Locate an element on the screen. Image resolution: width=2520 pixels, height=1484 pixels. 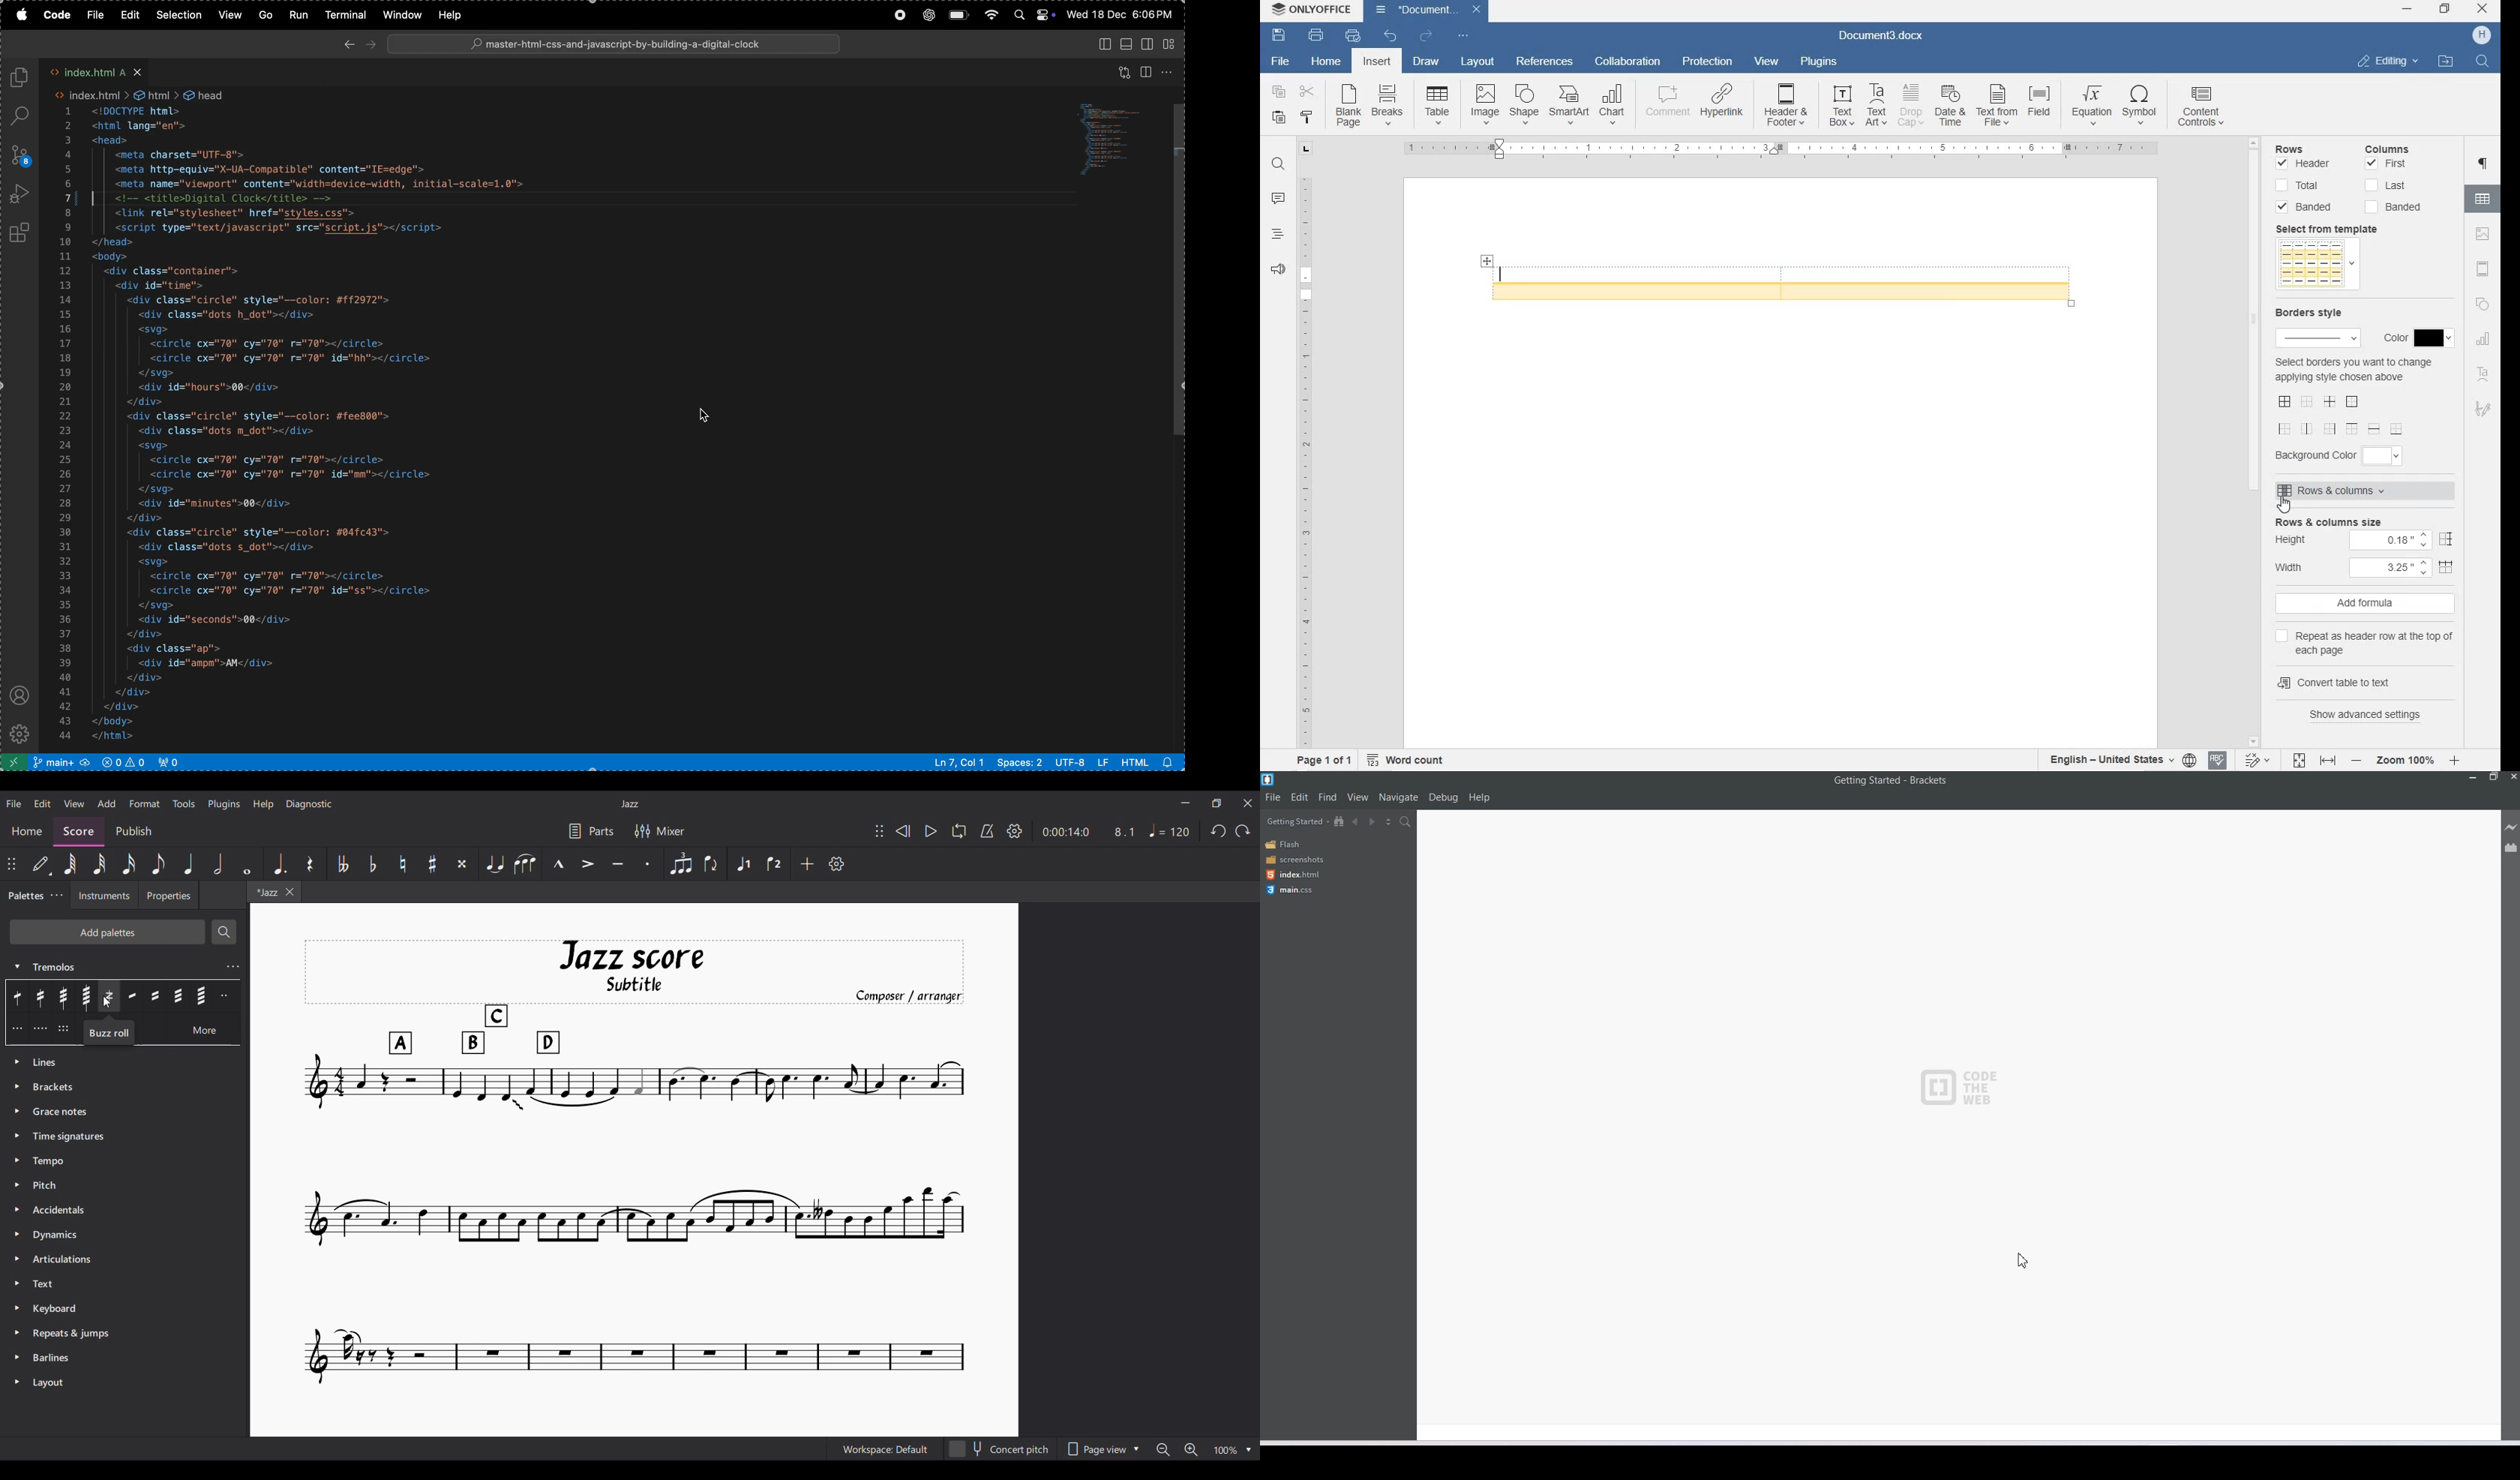
Change position is located at coordinates (879, 831).